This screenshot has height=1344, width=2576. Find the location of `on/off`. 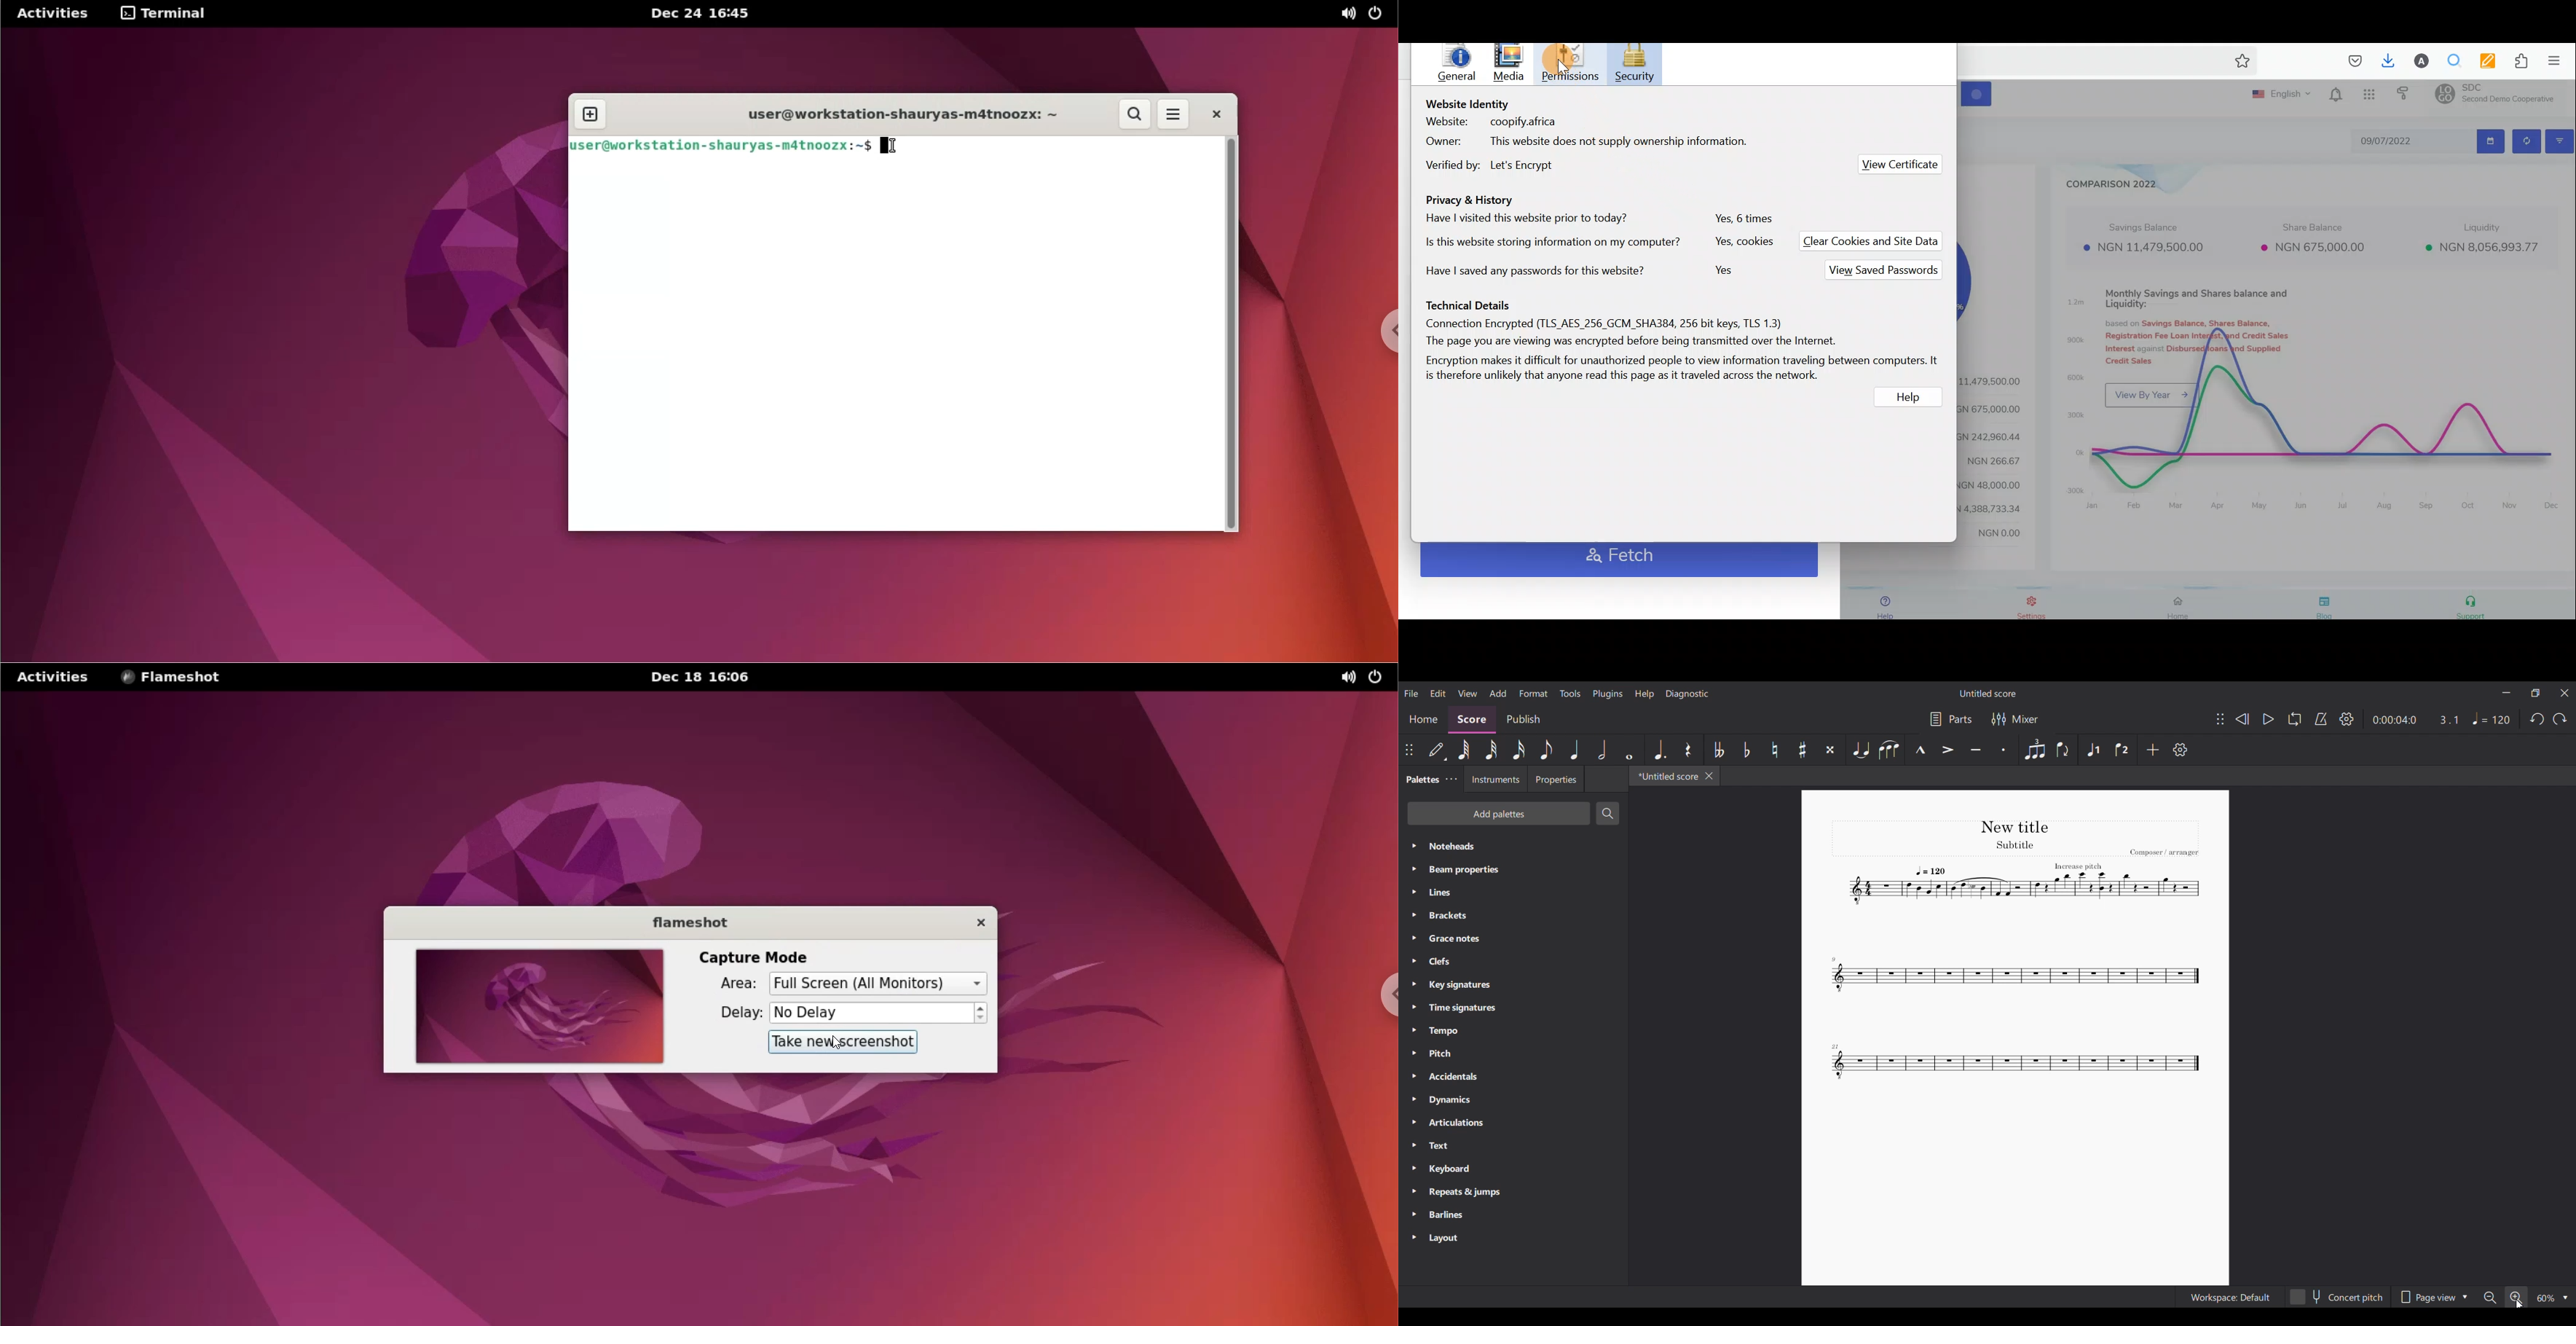

on/off is located at coordinates (1375, 676).